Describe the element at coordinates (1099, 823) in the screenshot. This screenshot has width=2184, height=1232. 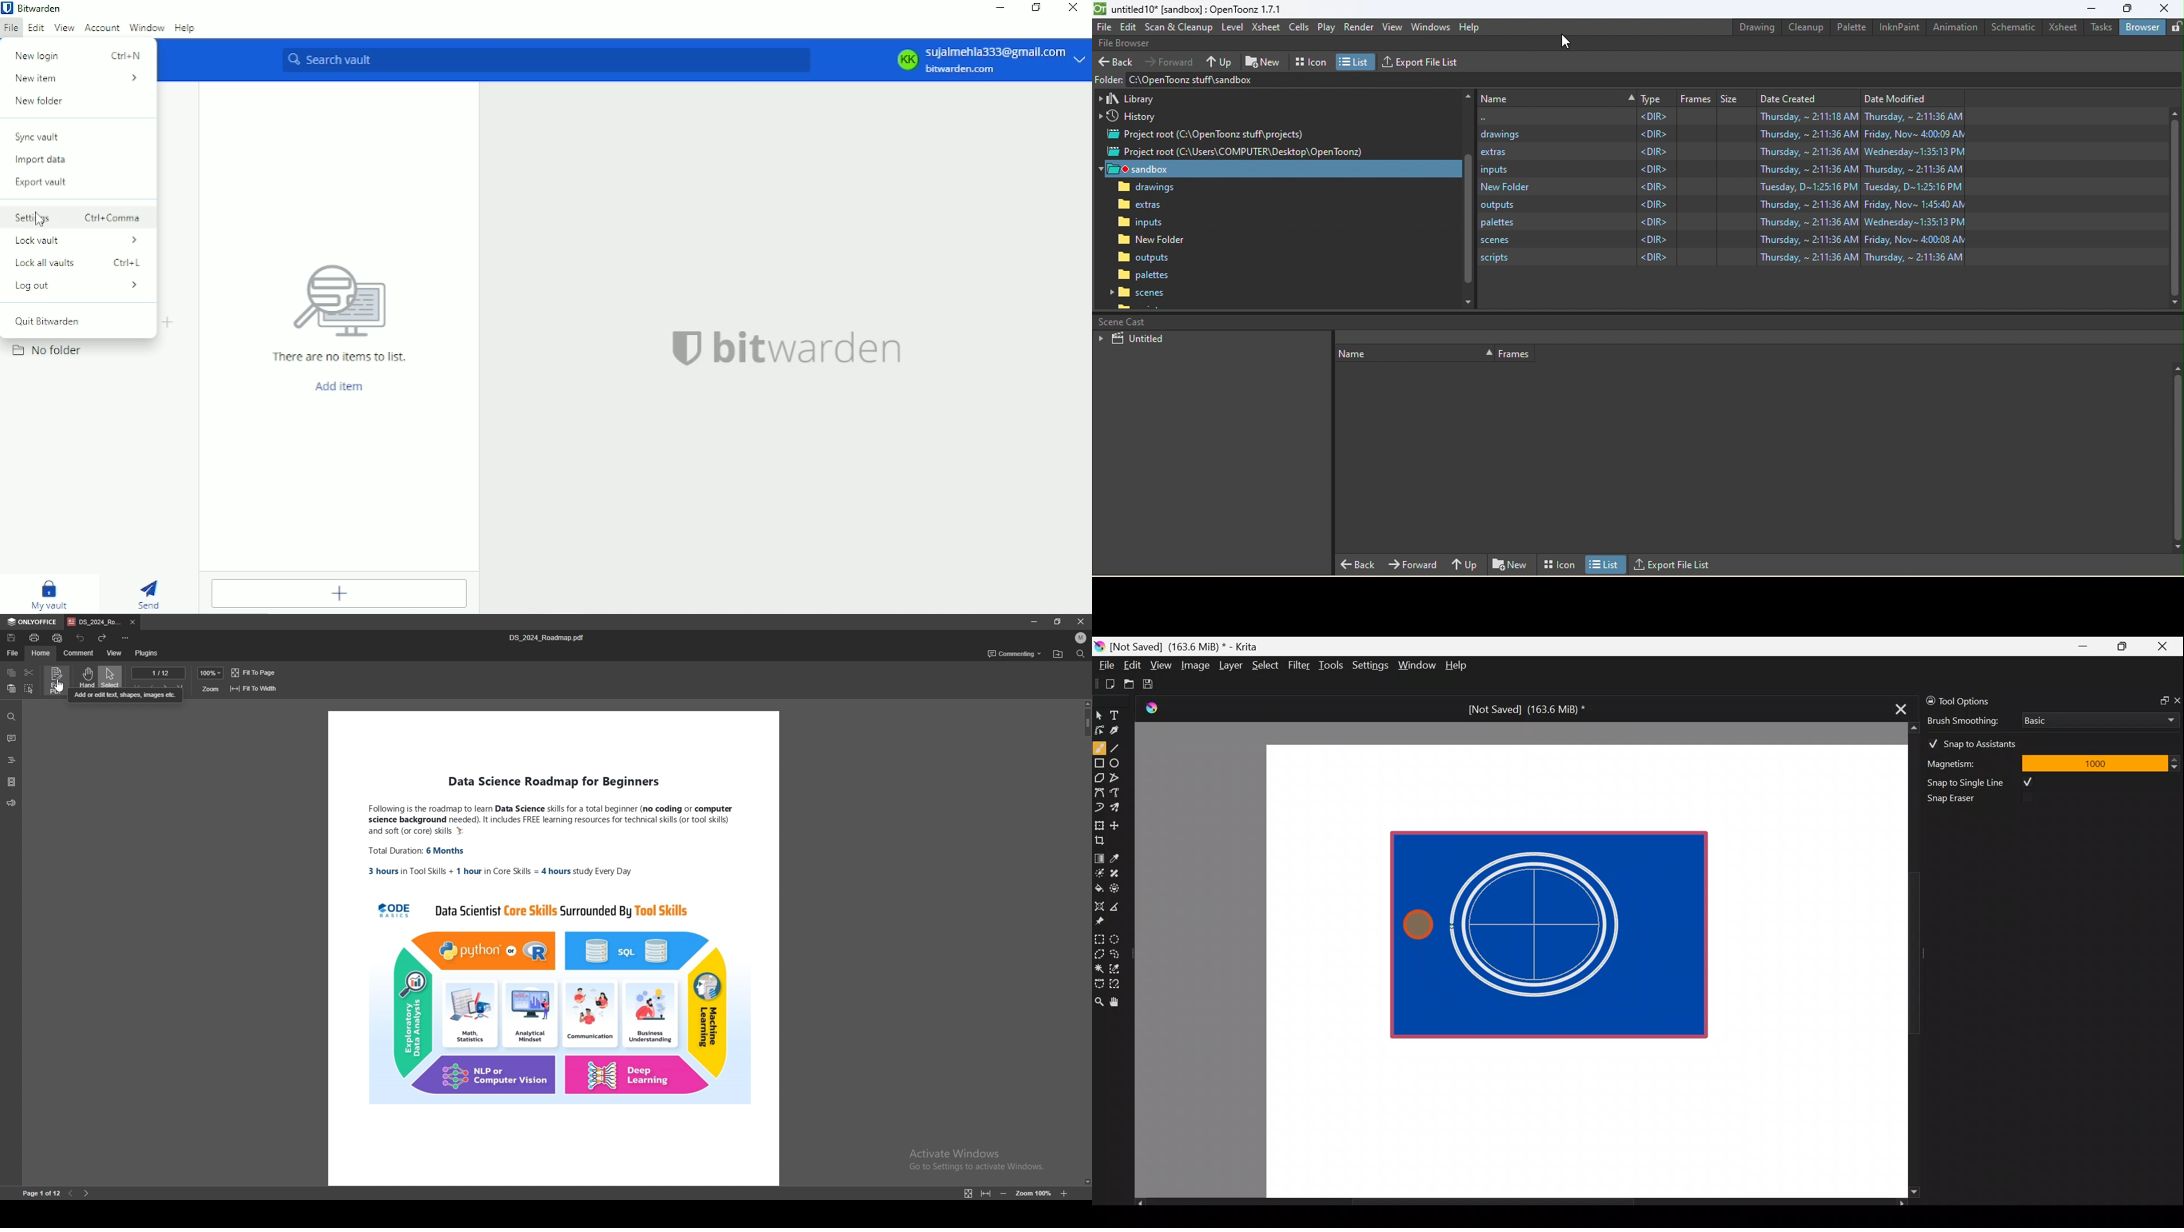
I see `Transform a layer/selection` at that location.